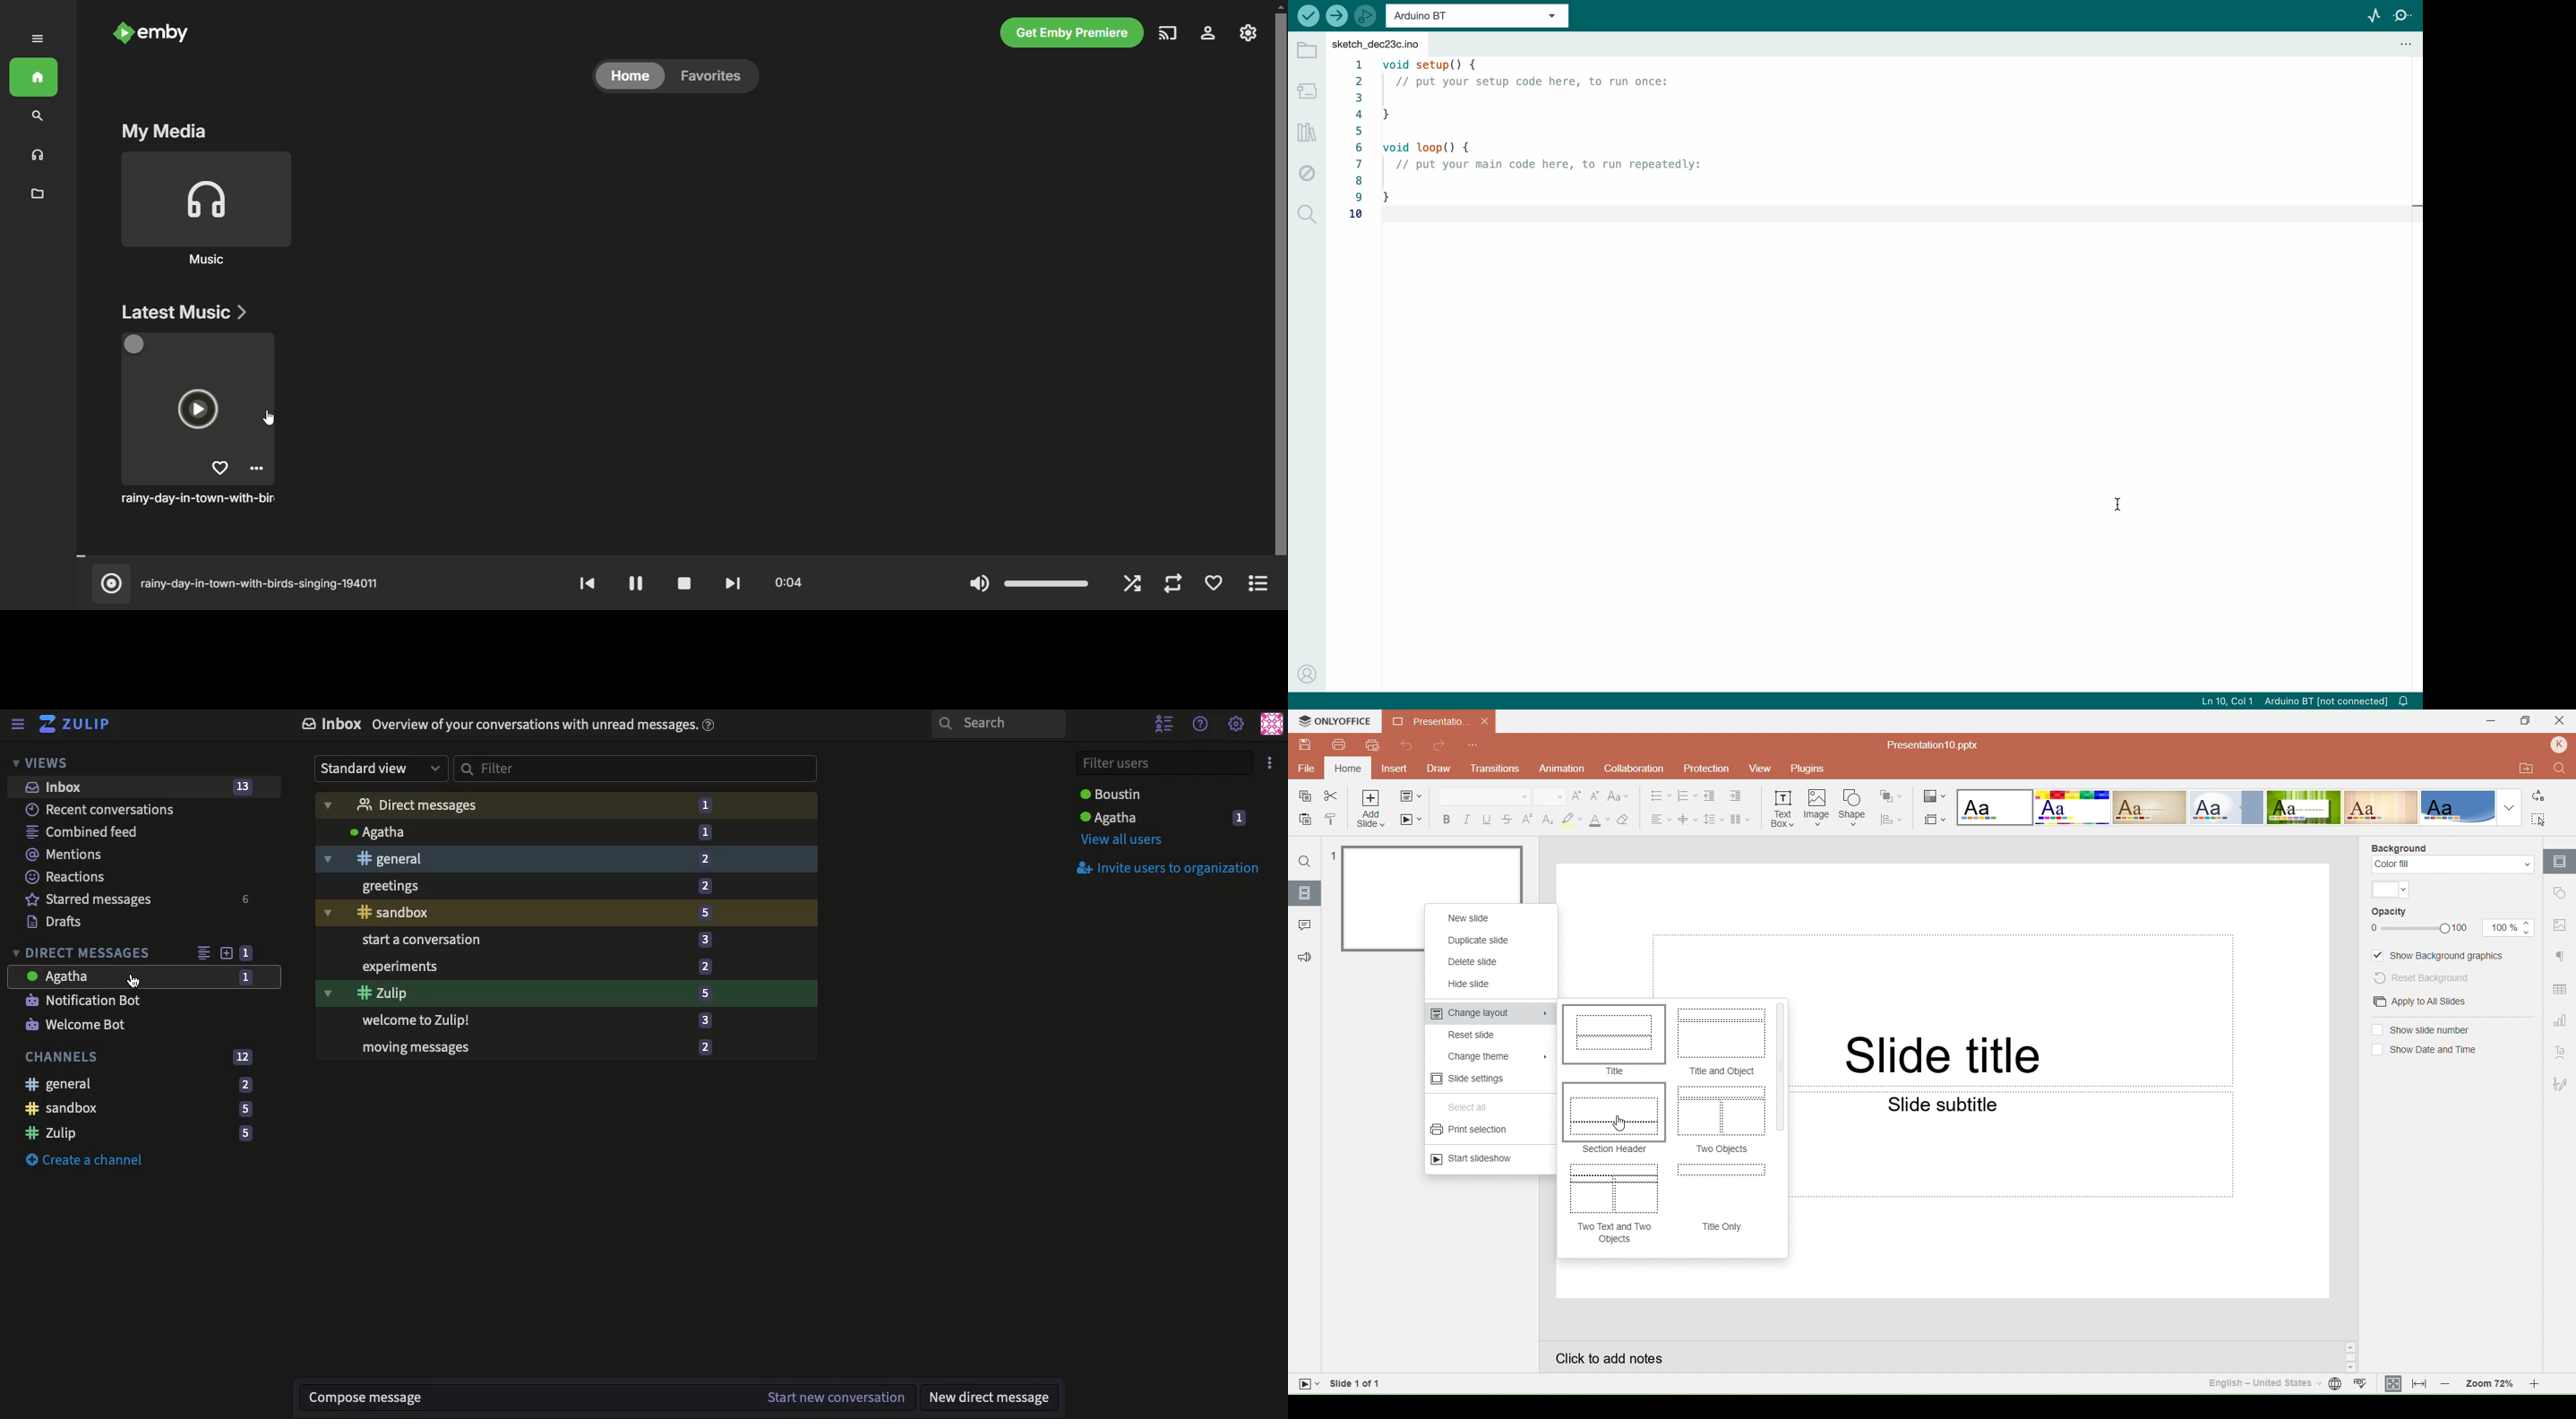 The image size is (2576, 1428). I want to click on Change layout, so click(1489, 1015).